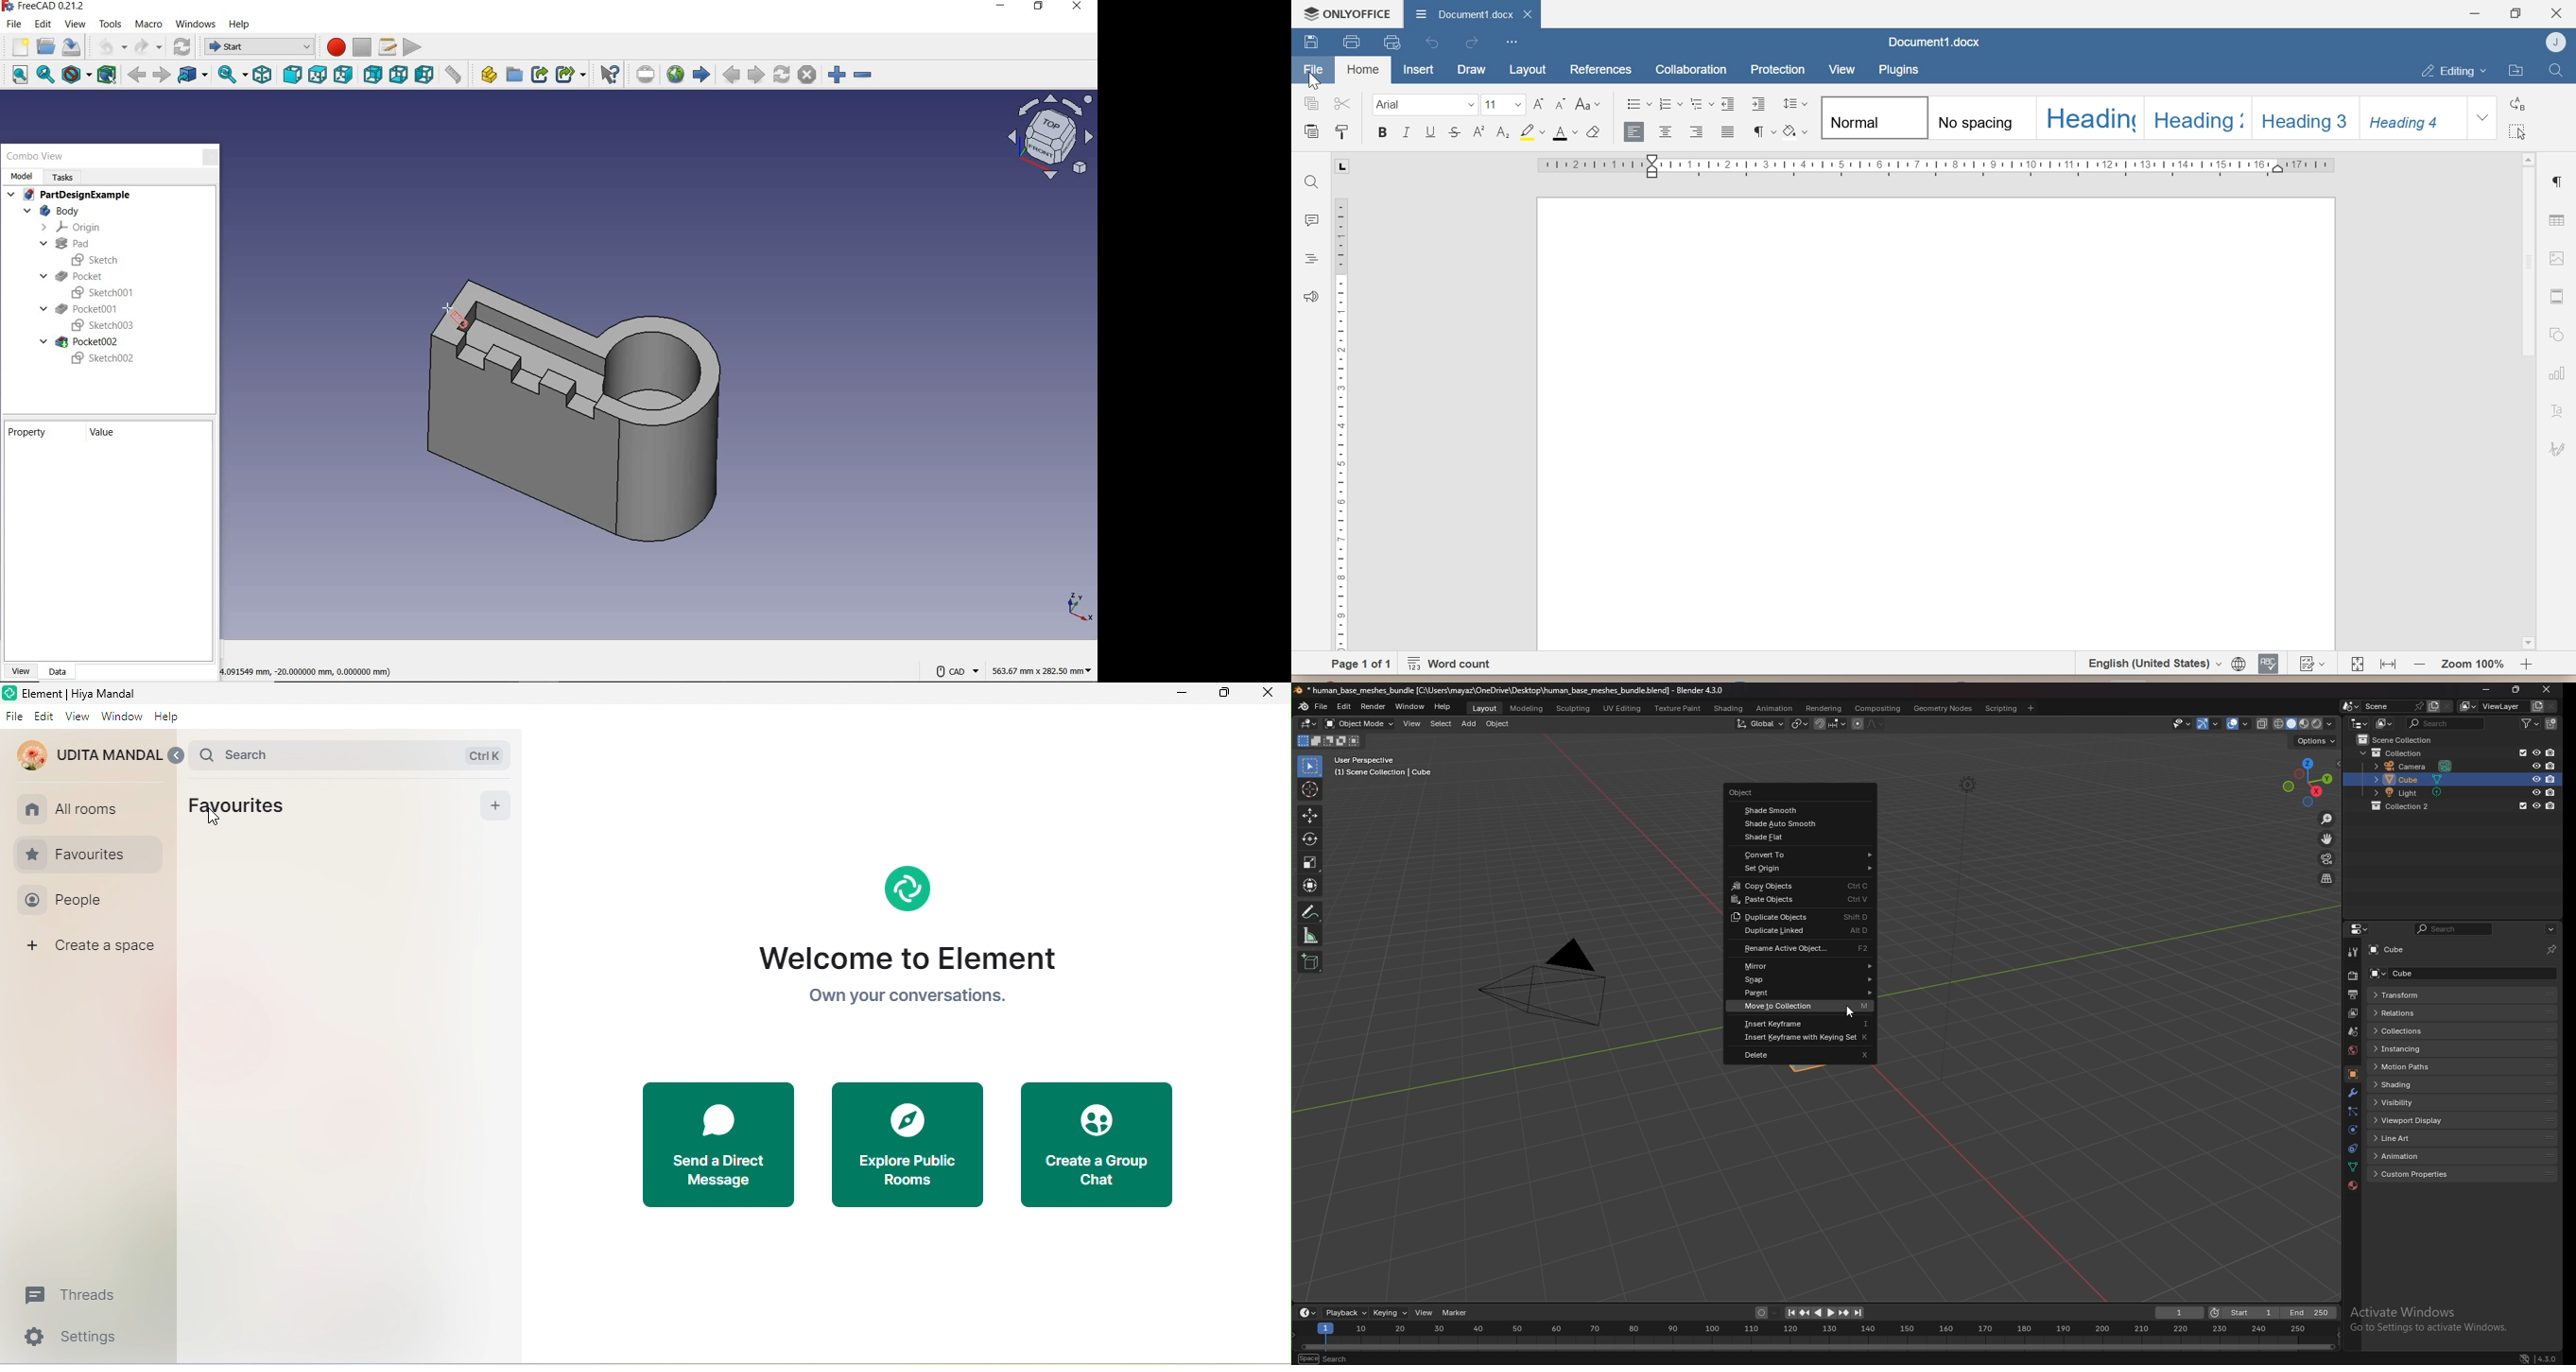 This screenshot has width=2576, height=1372. What do you see at coordinates (1329, 742) in the screenshot?
I see `mode` at bounding box center [1329, 742].